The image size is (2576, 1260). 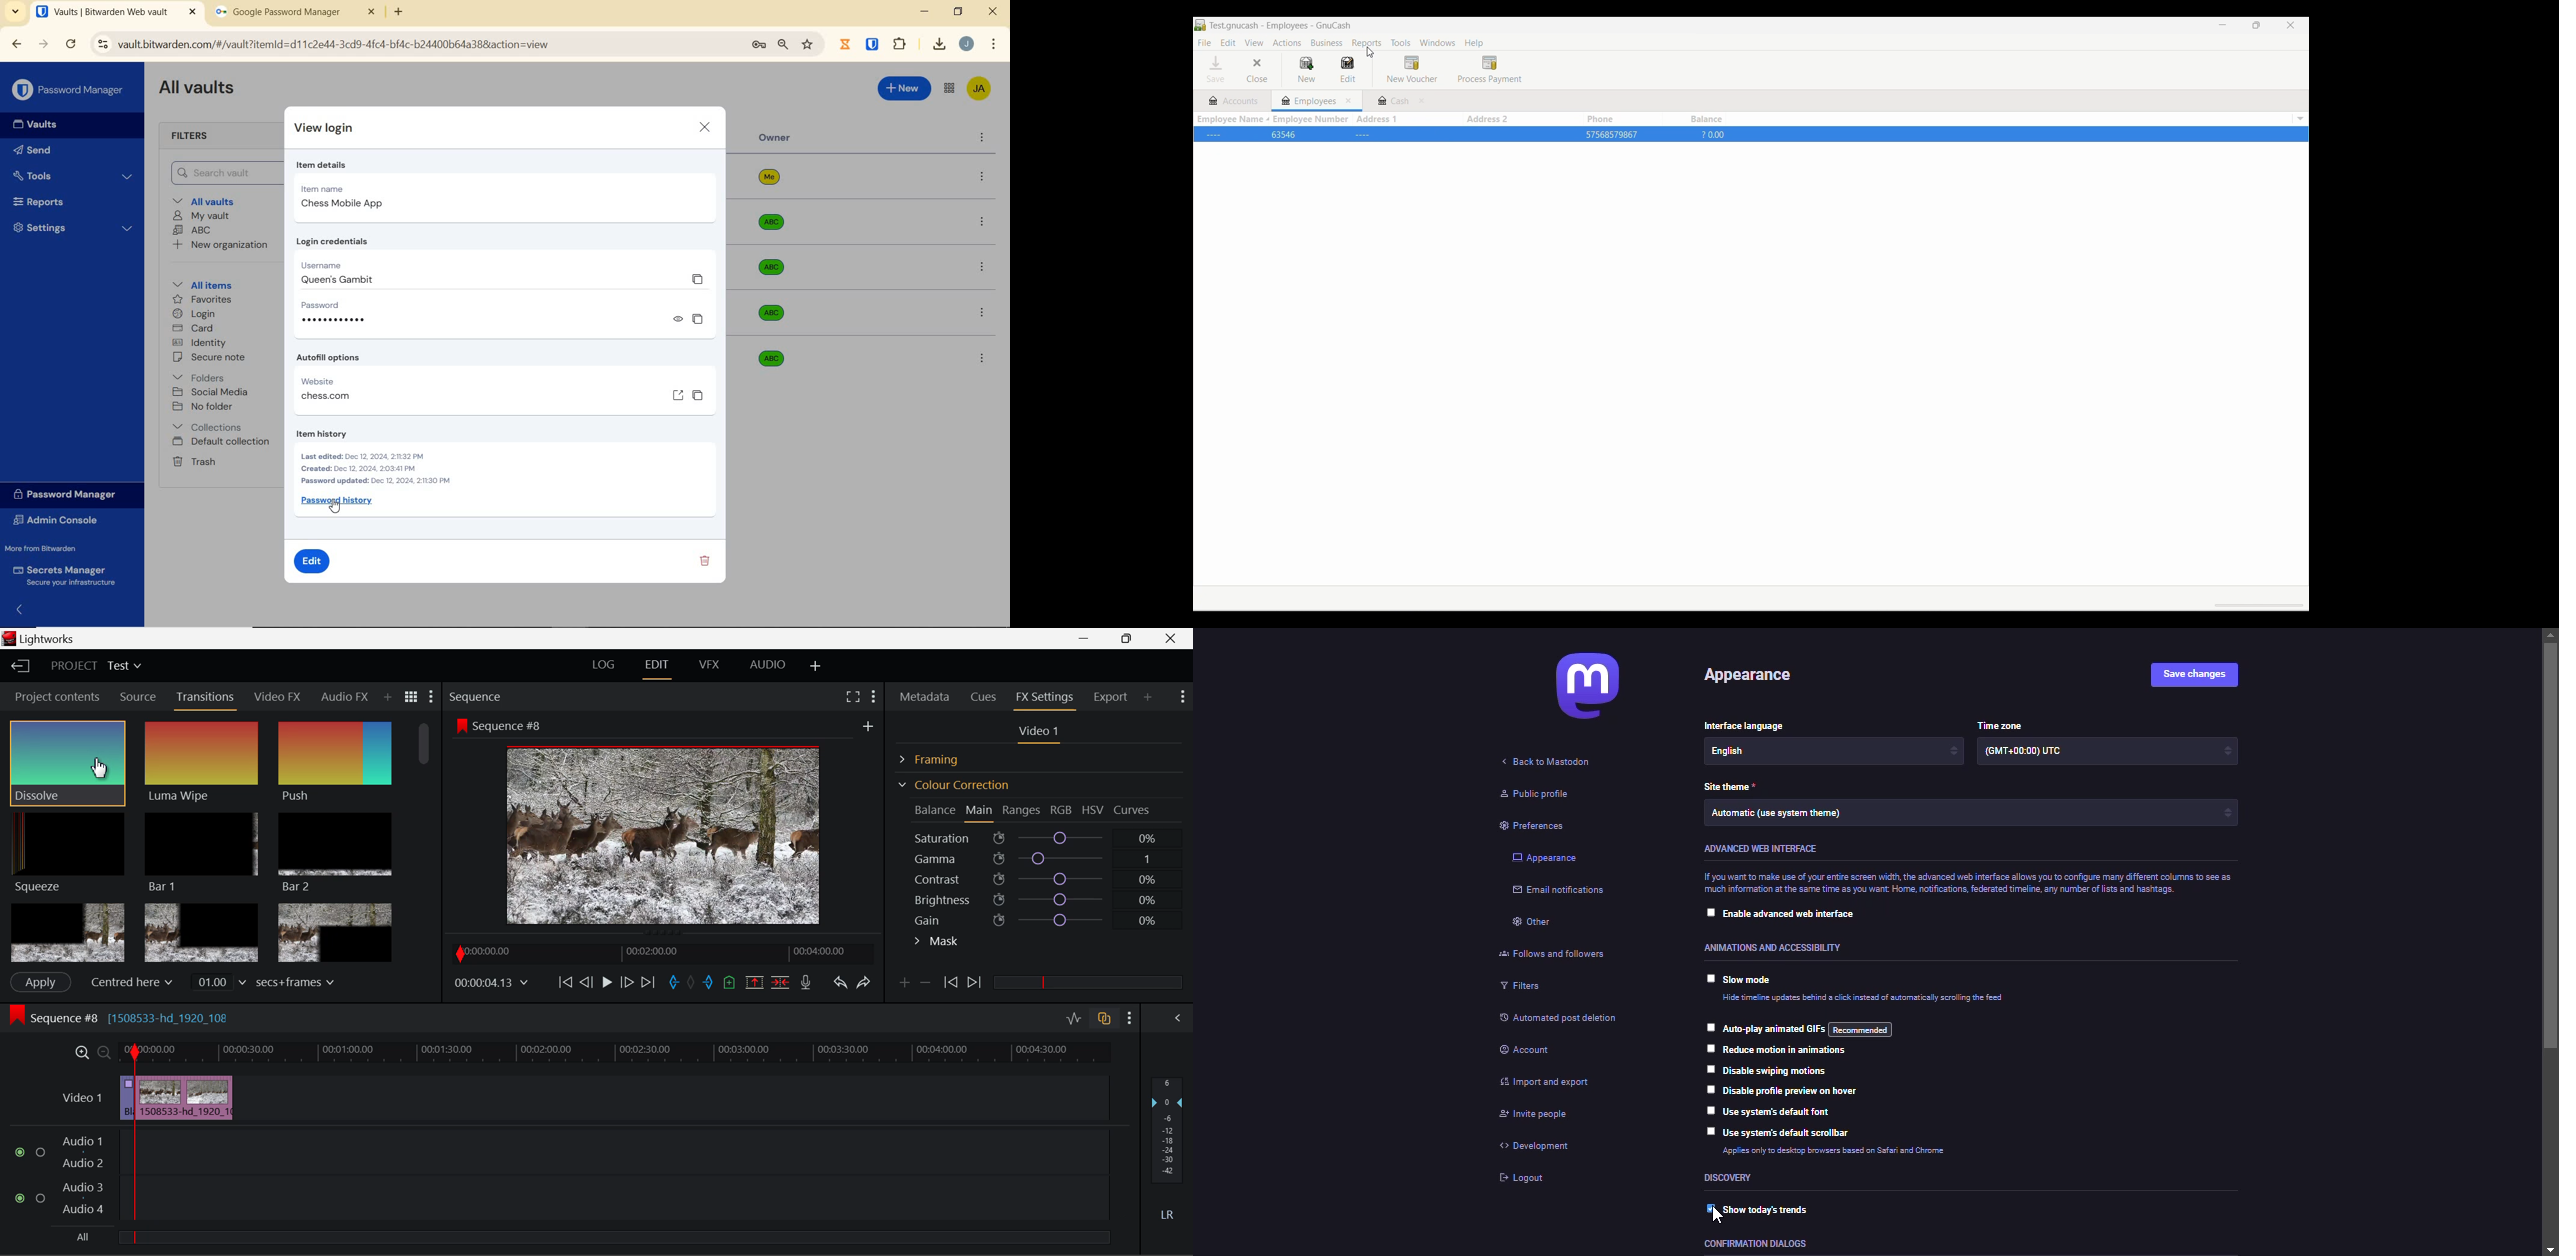 What do you see at coordinates (327, 398) in the screenshot?
I see `chess.com` at bounding box center [327, 398].